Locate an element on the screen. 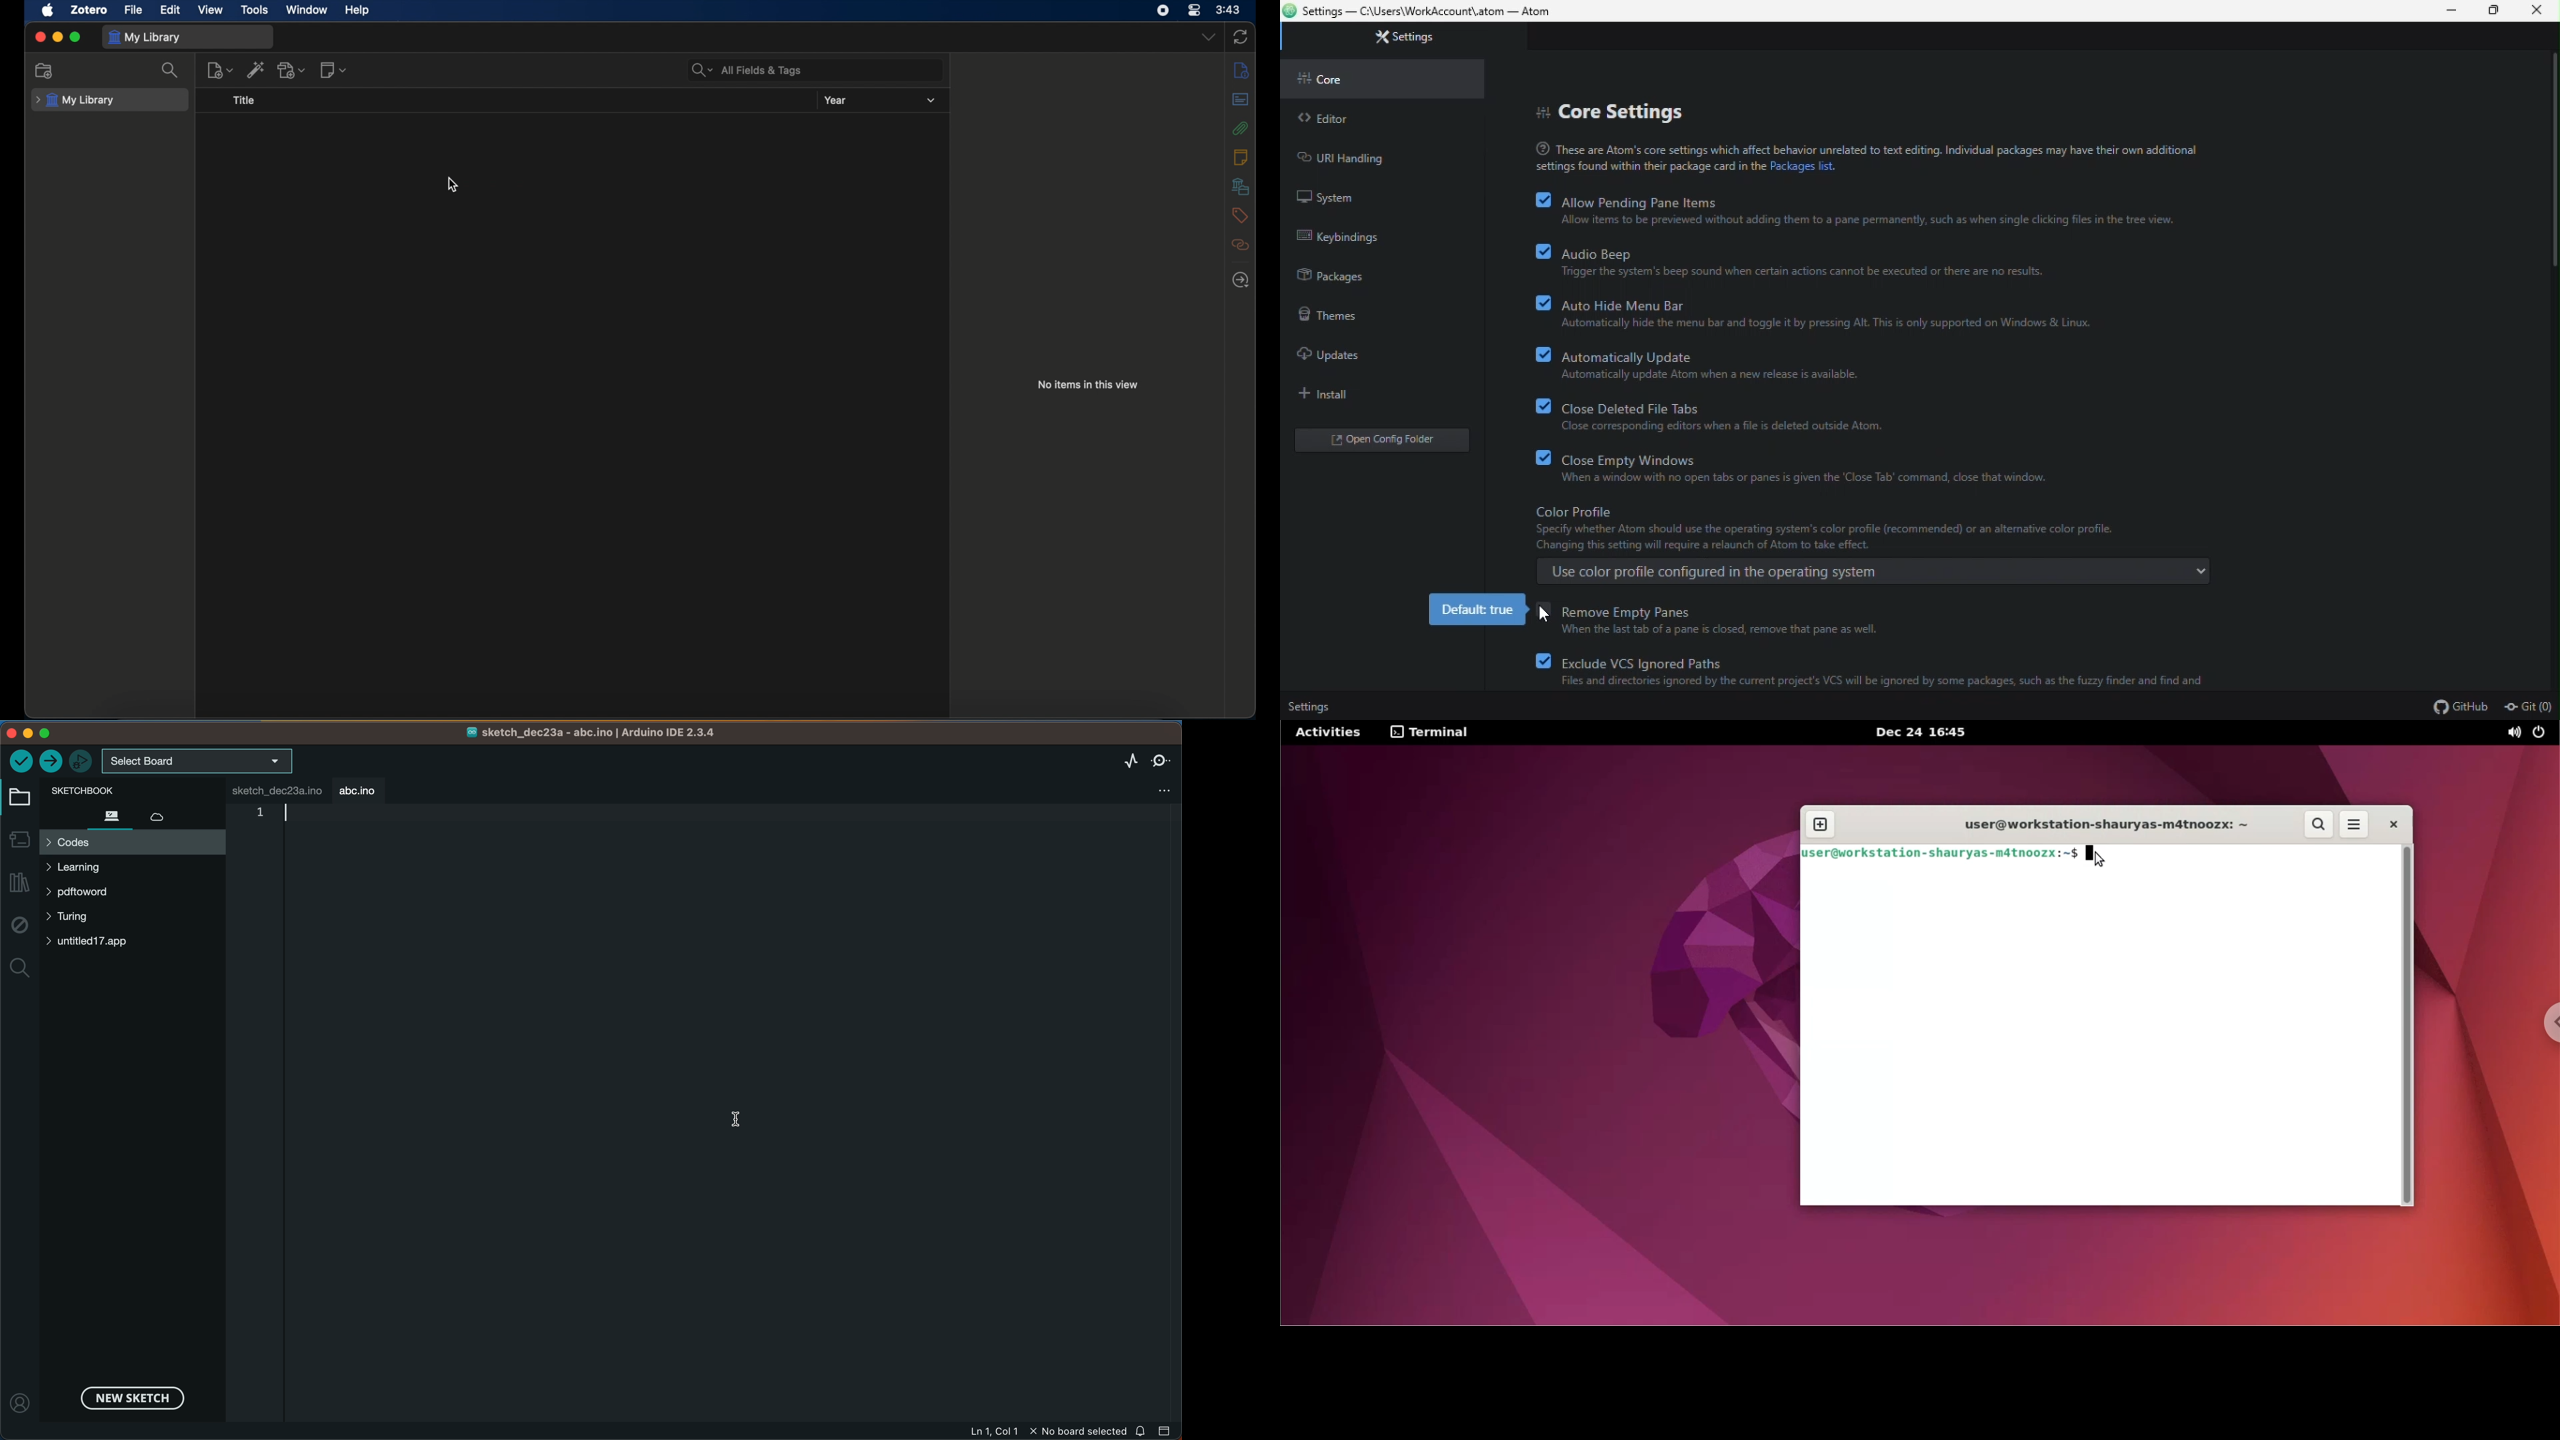  auto hide menu bar is located at coordinates (1827, 312).